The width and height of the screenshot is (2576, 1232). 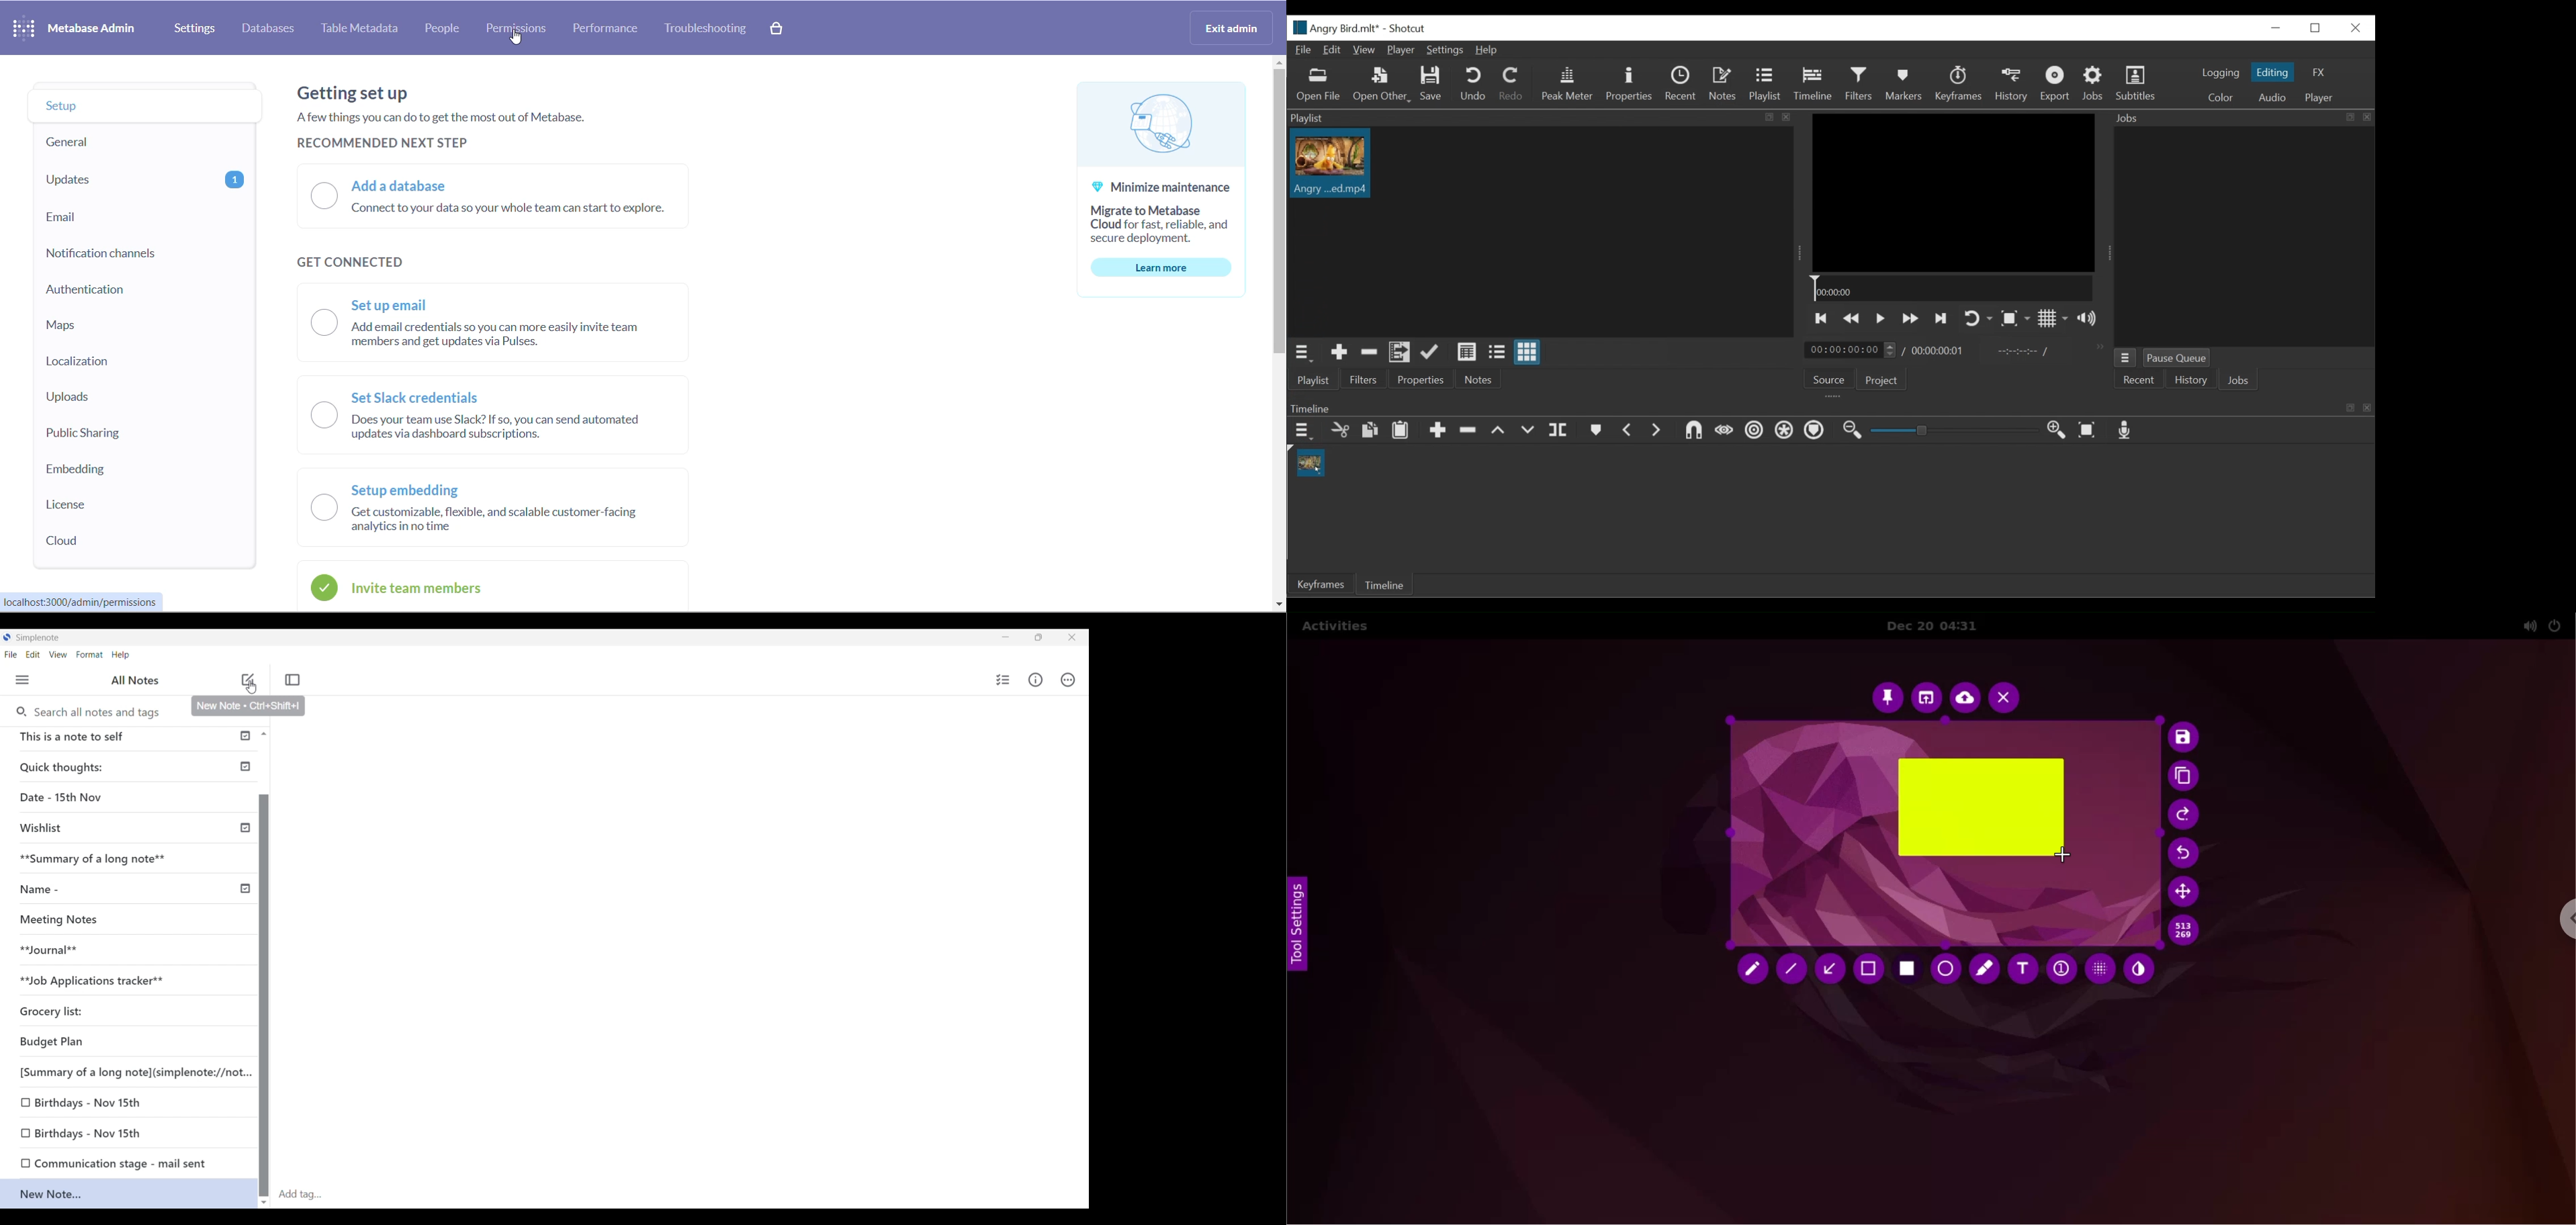 What do you see at coordinates (62, 949) in the screenshot?
I see `**Journal**` at bounding box center [62, 949].